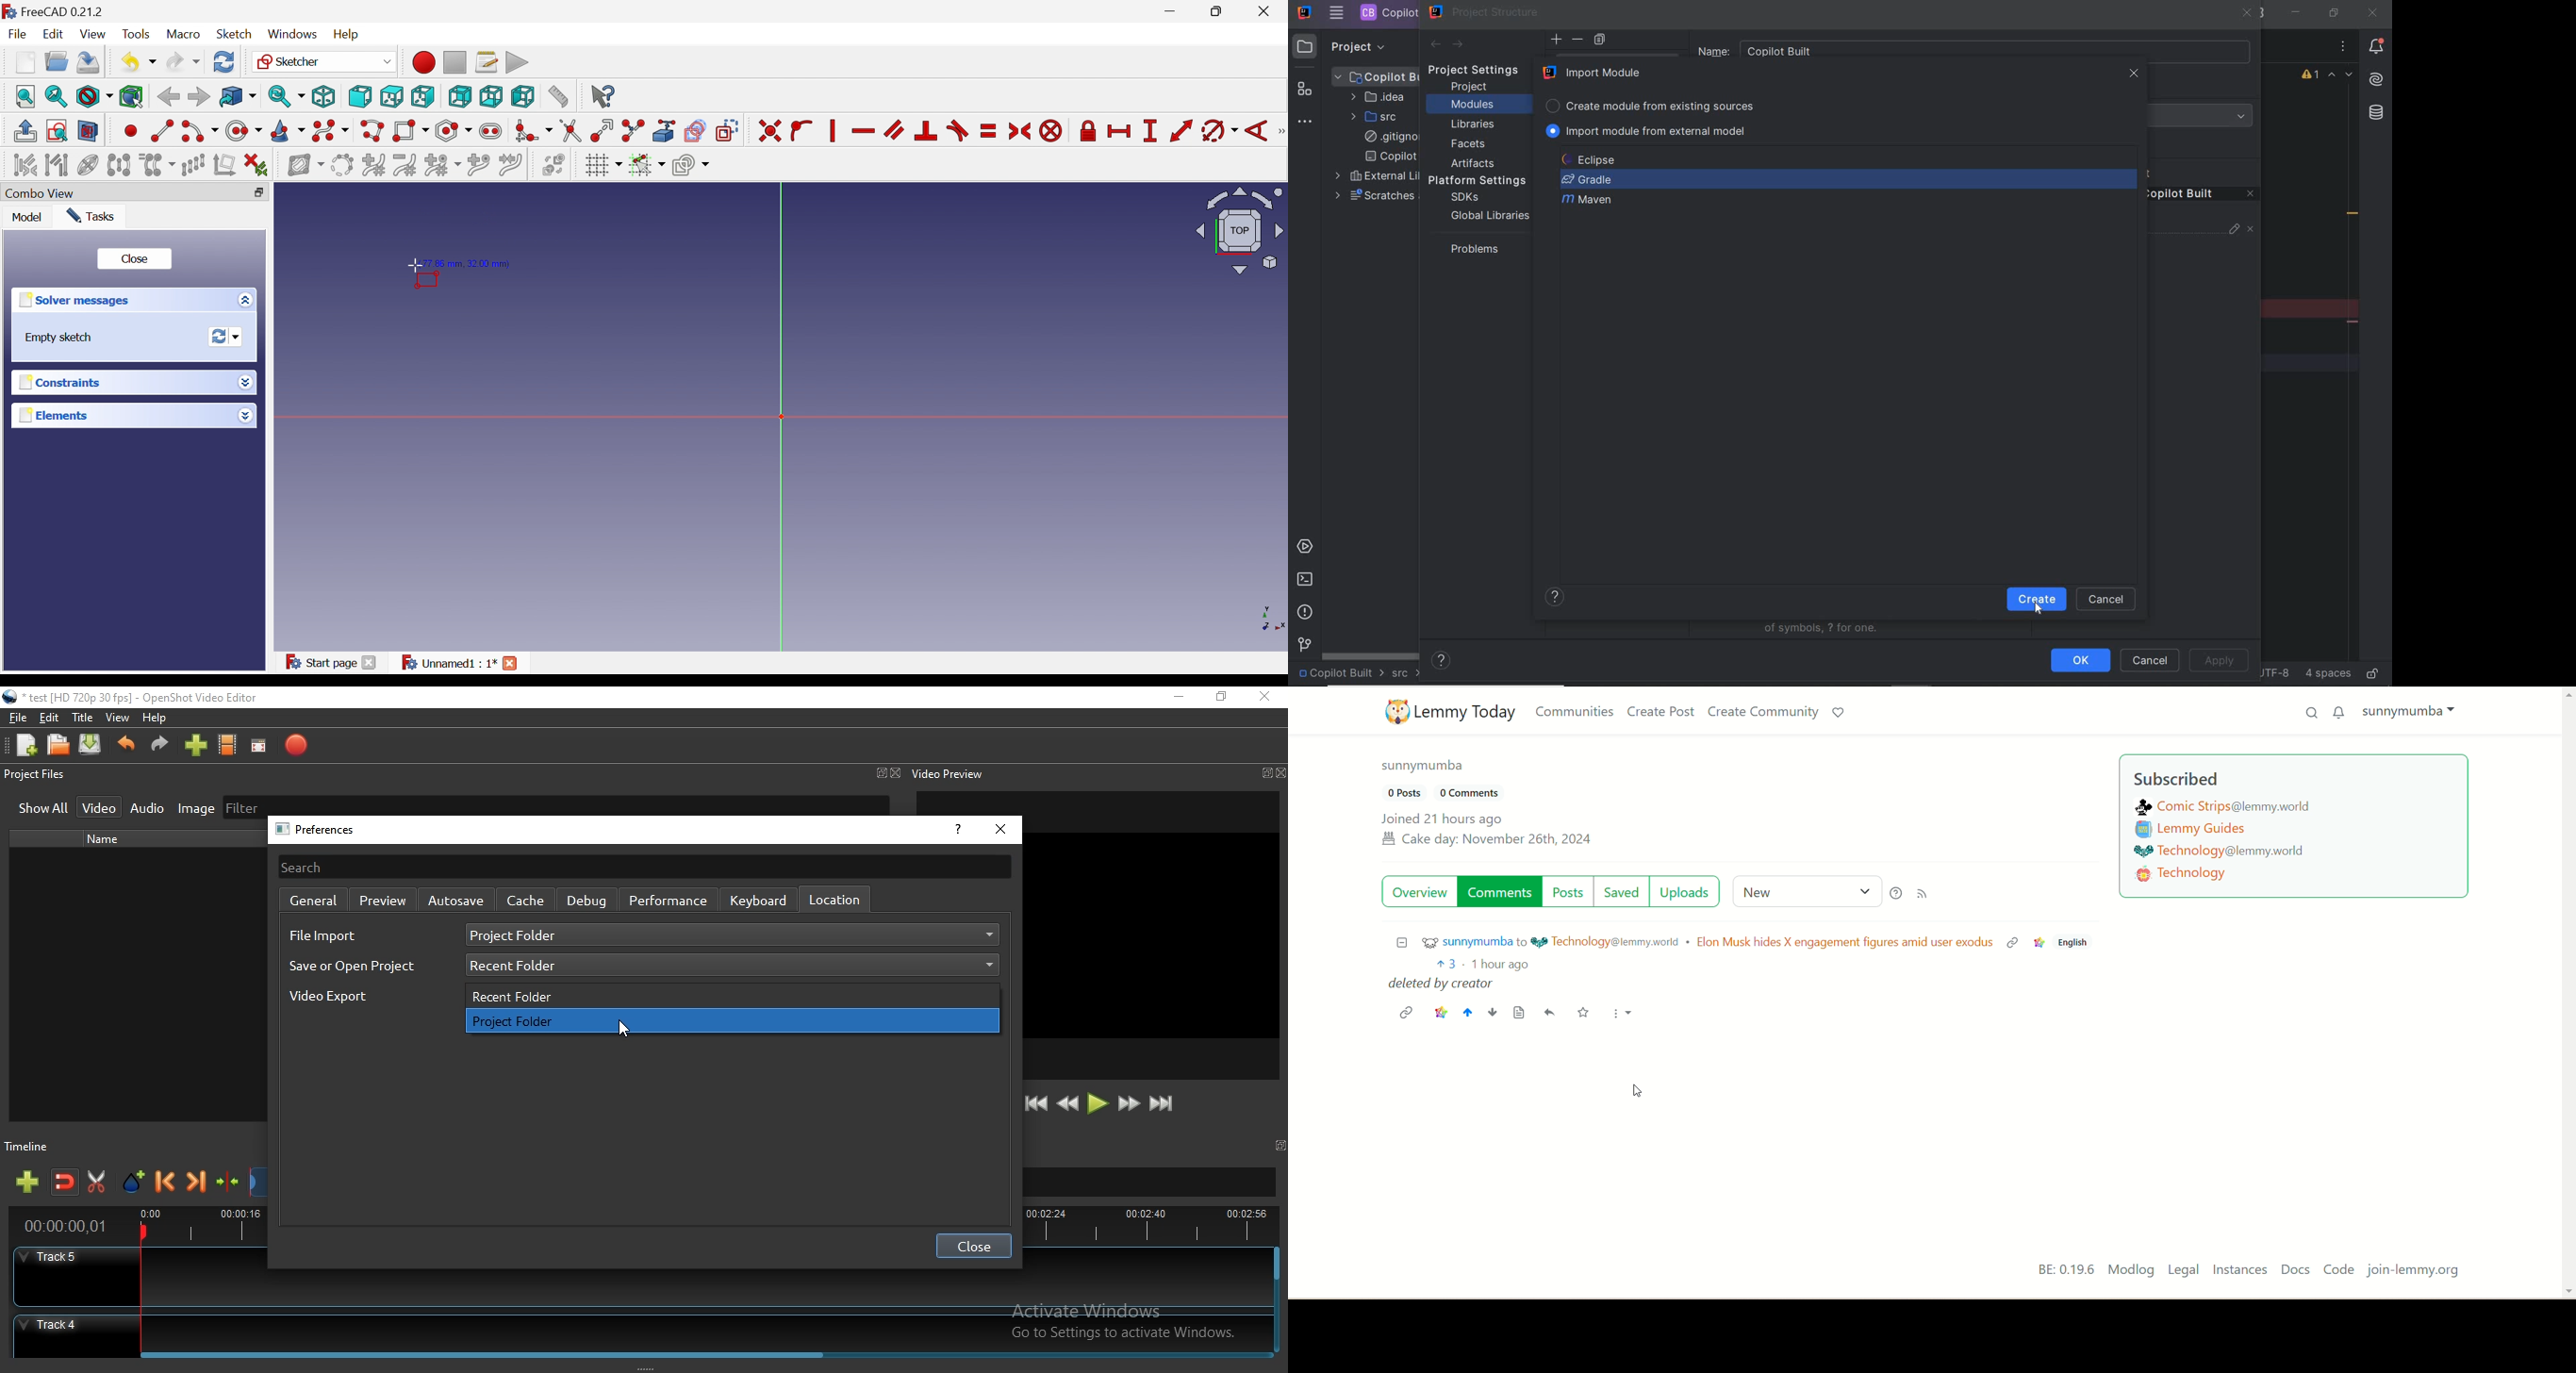  I want to click on Openshot Desktop icon, so click(10, 697).